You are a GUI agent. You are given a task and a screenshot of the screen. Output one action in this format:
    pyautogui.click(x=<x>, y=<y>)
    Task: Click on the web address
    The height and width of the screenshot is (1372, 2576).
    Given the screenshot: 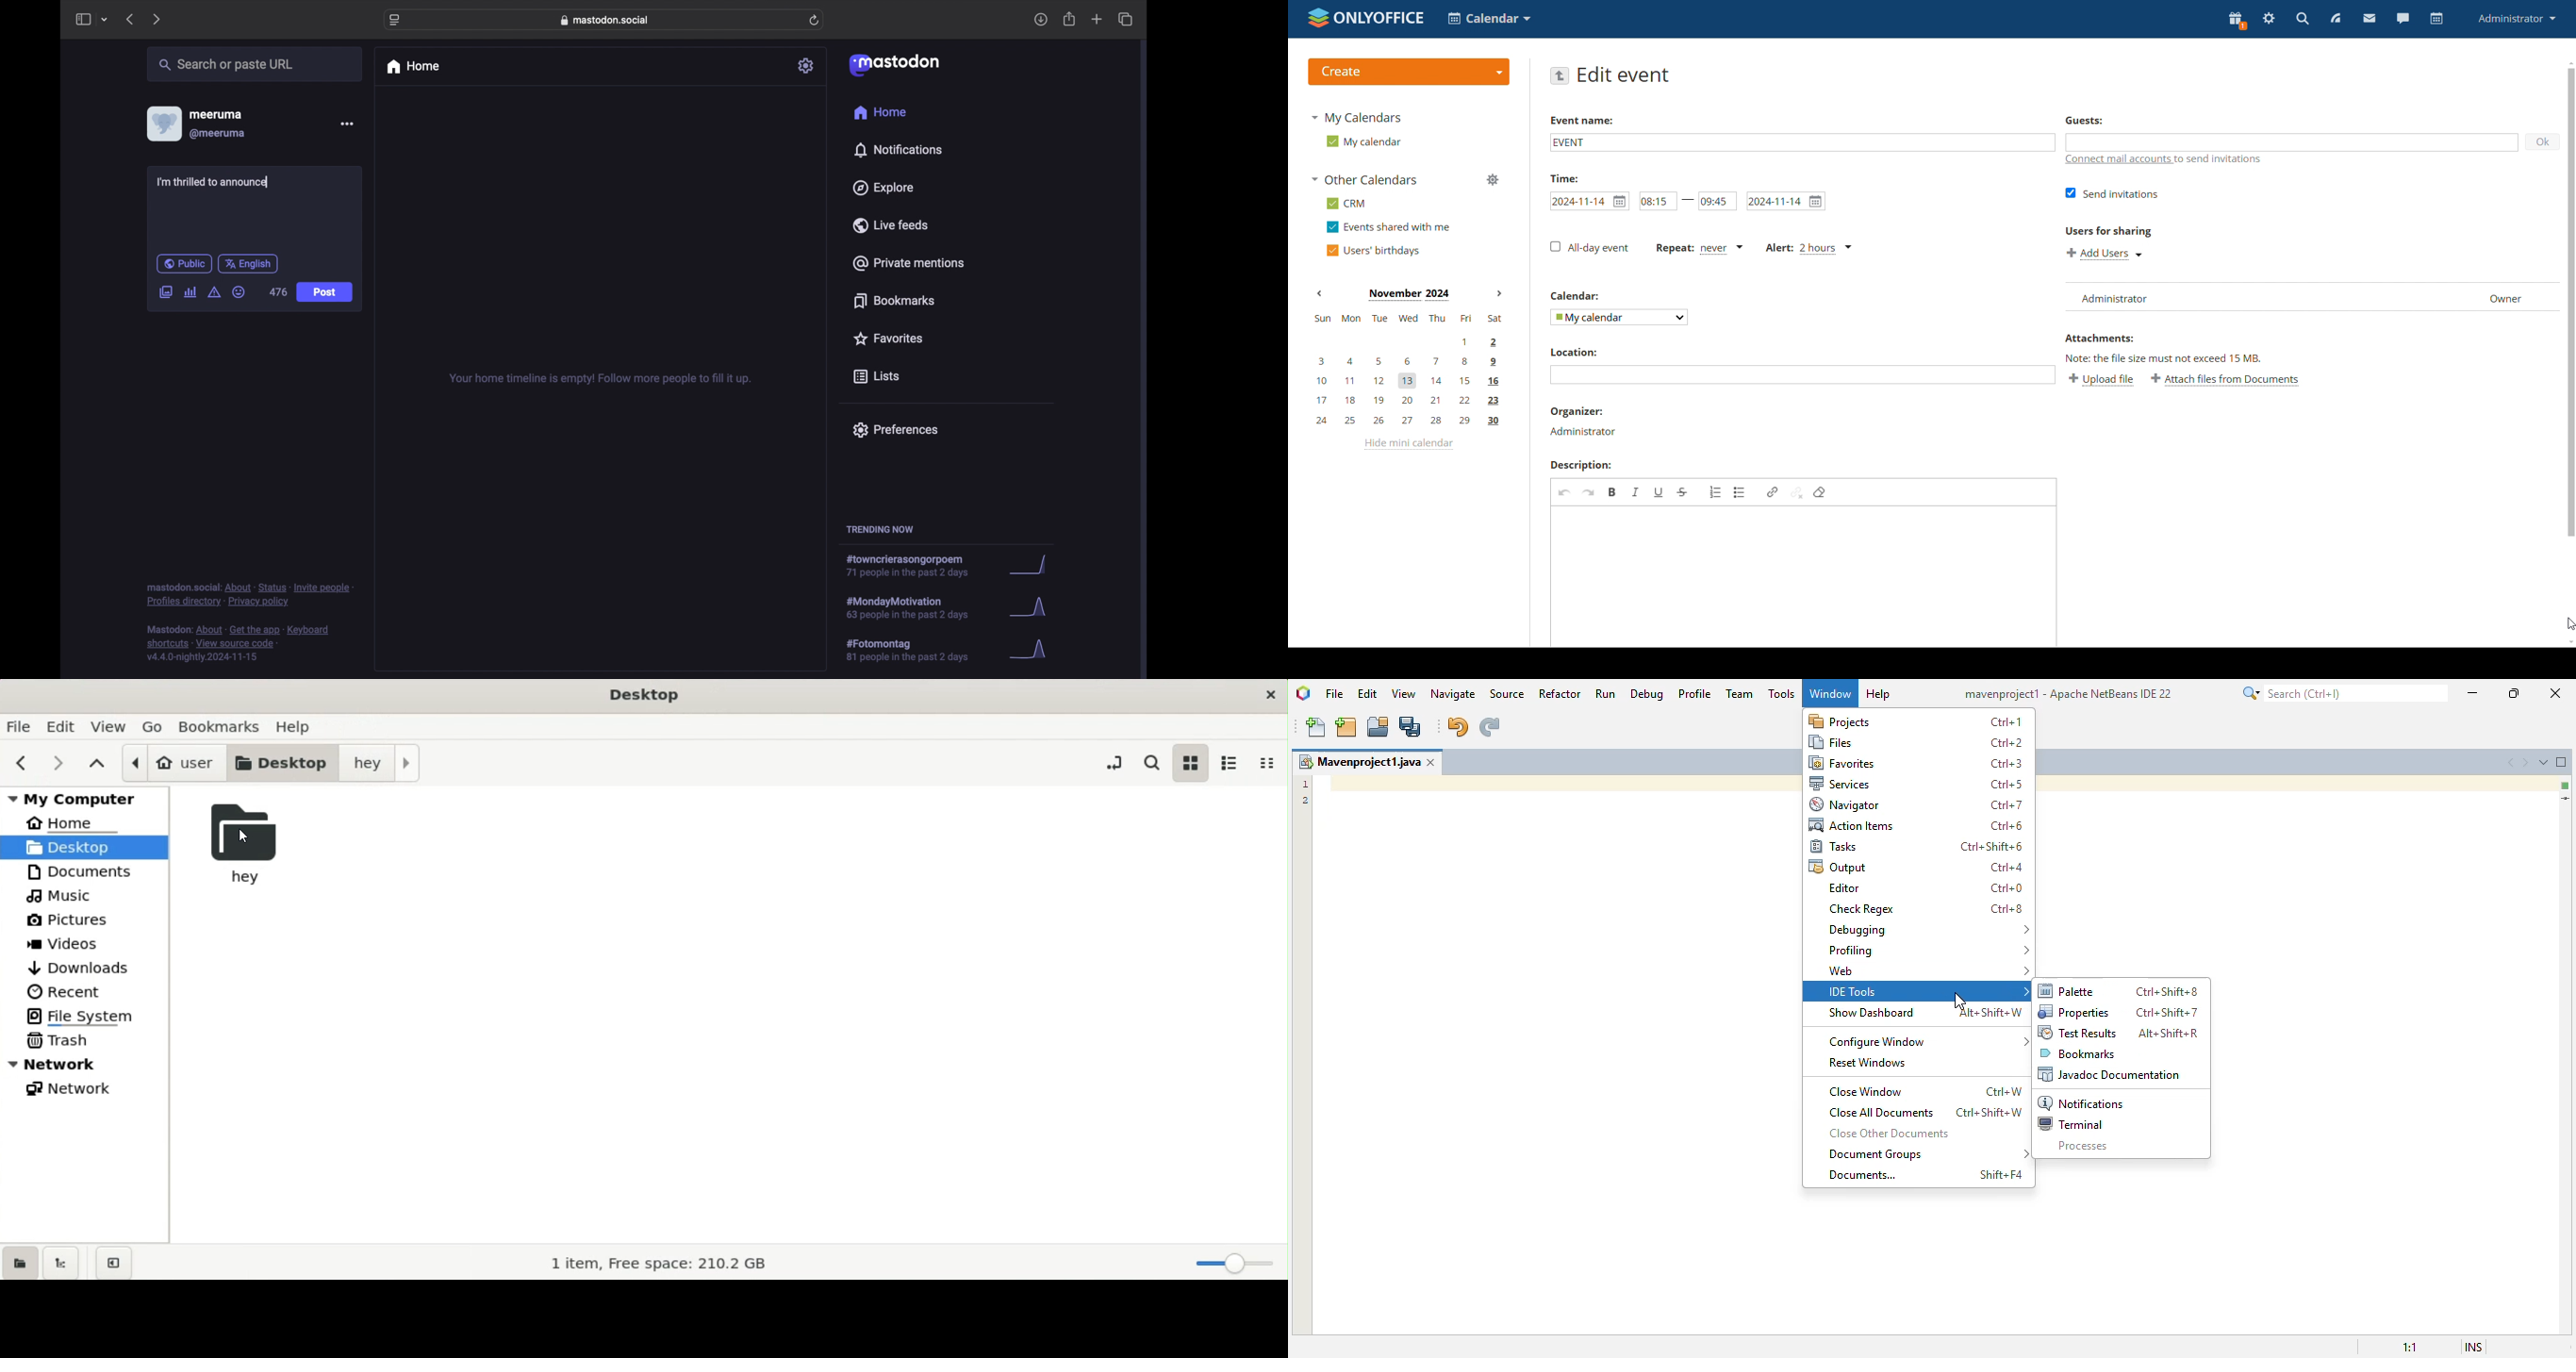 What is the action you would take?
    pyautogui.click(x=605, y=20)
    